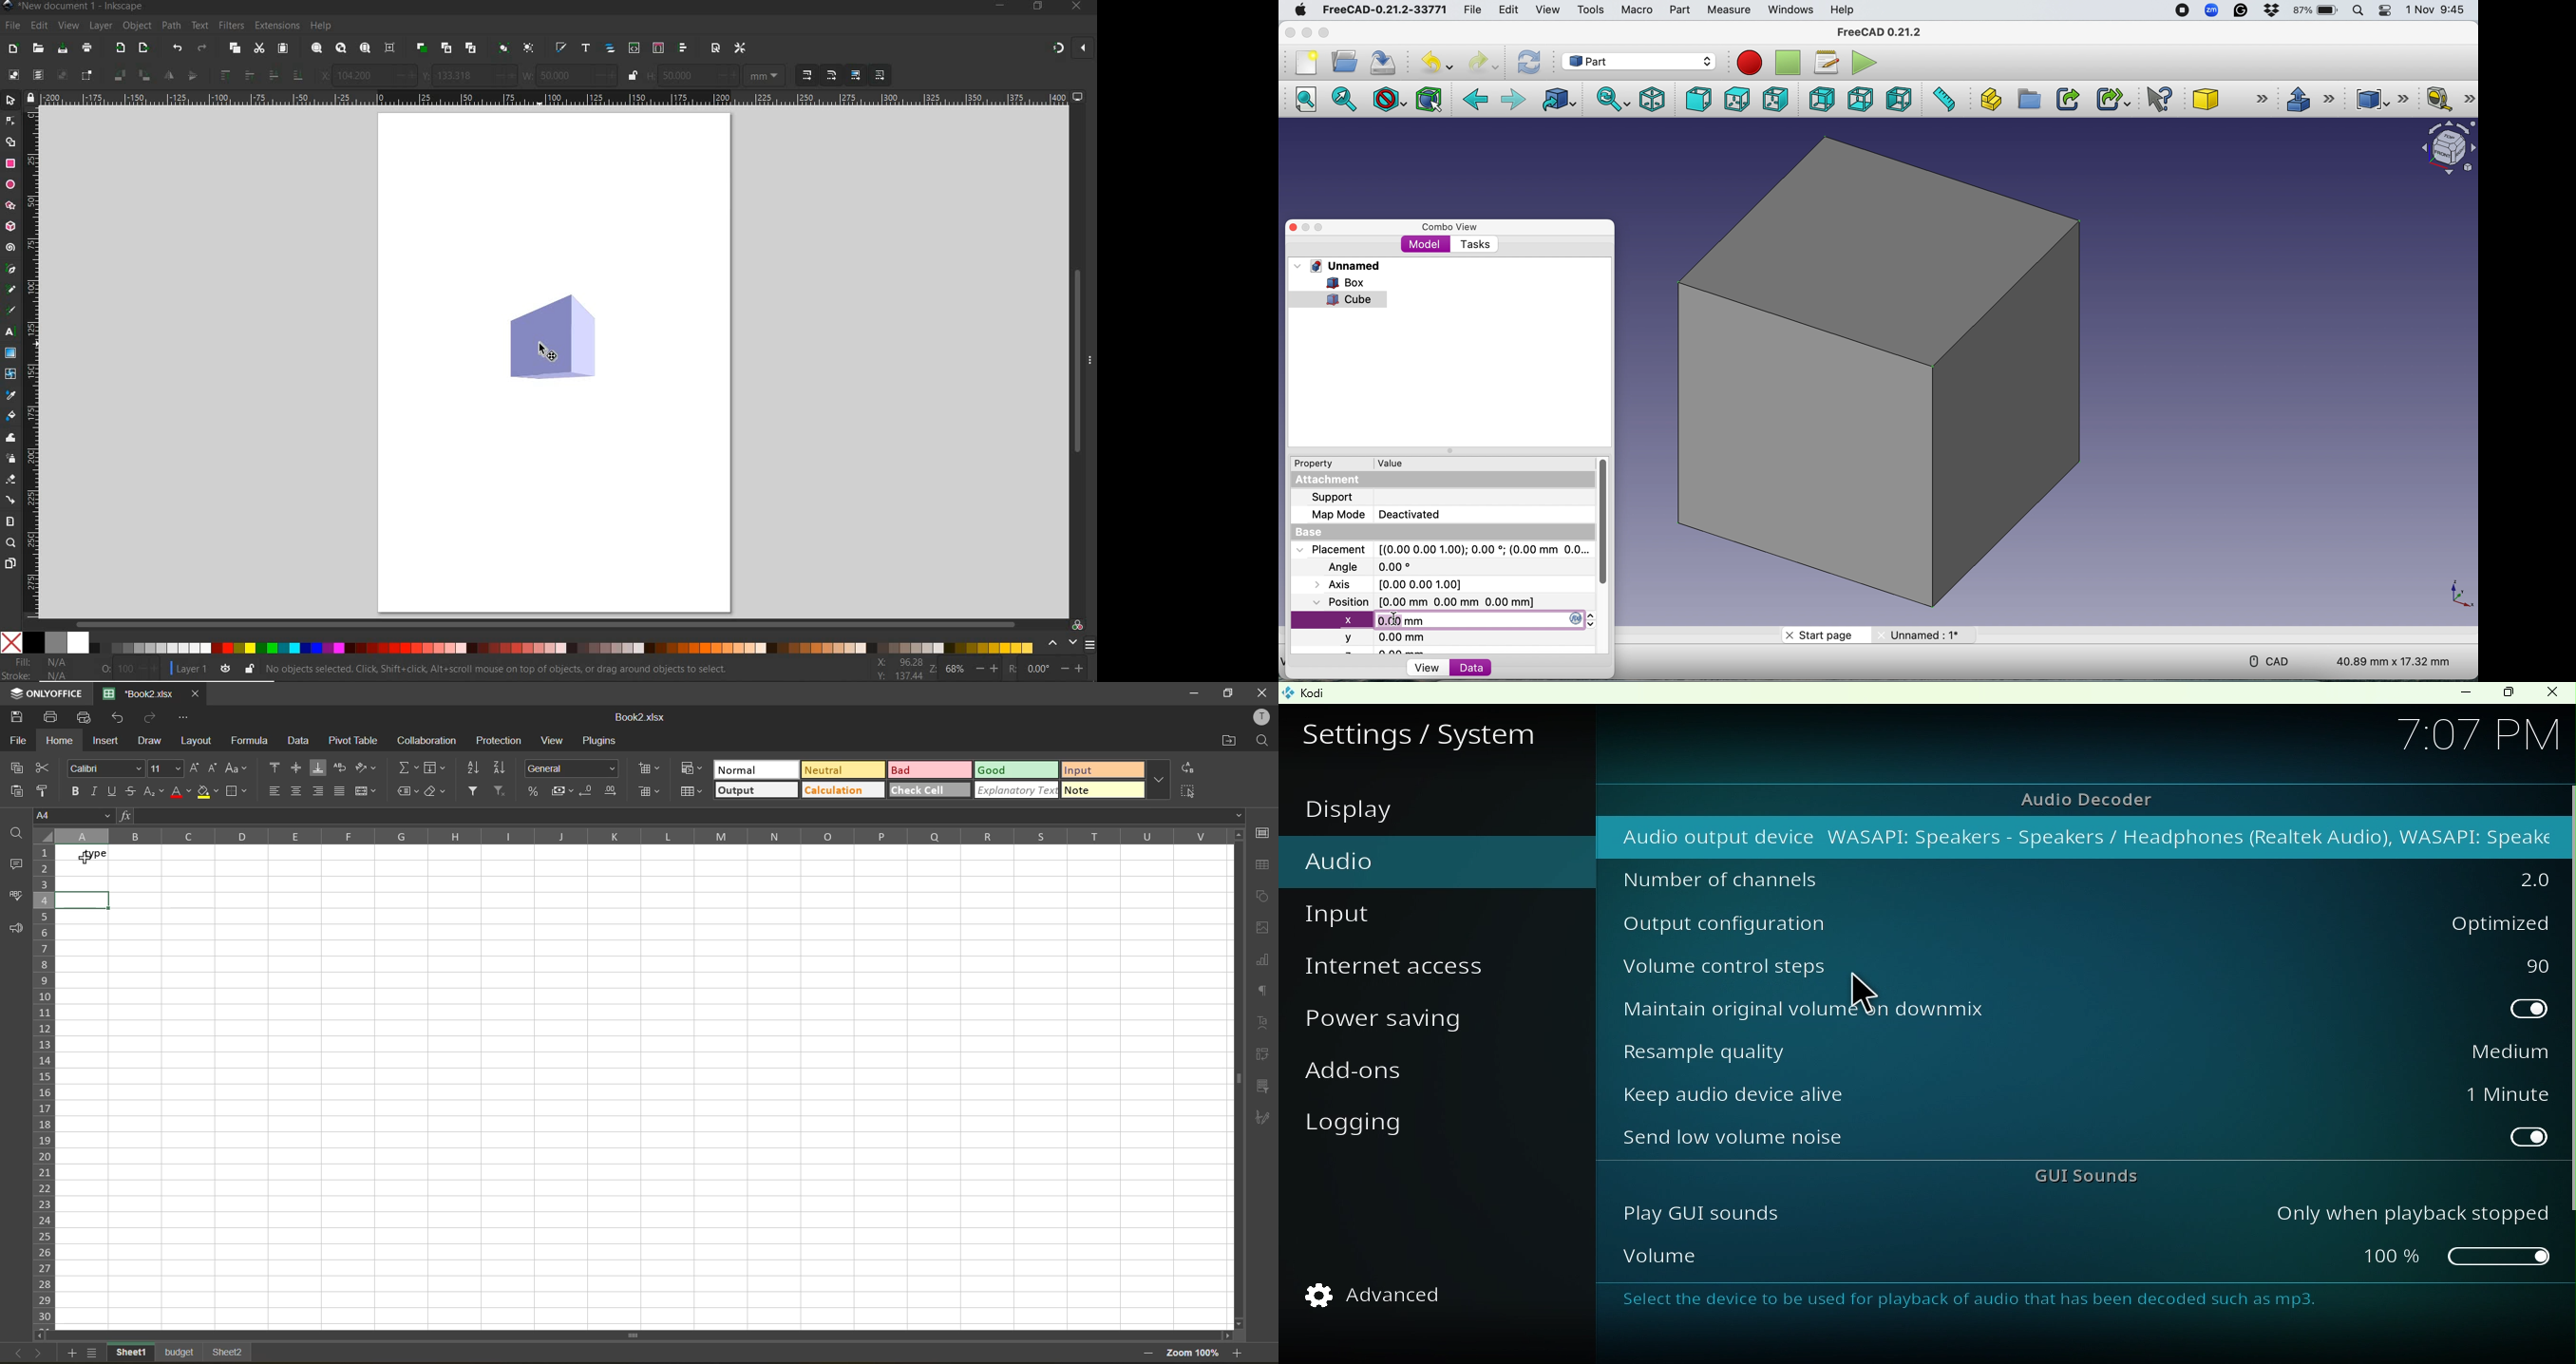  I want to click on minimize, so click(999, 7).